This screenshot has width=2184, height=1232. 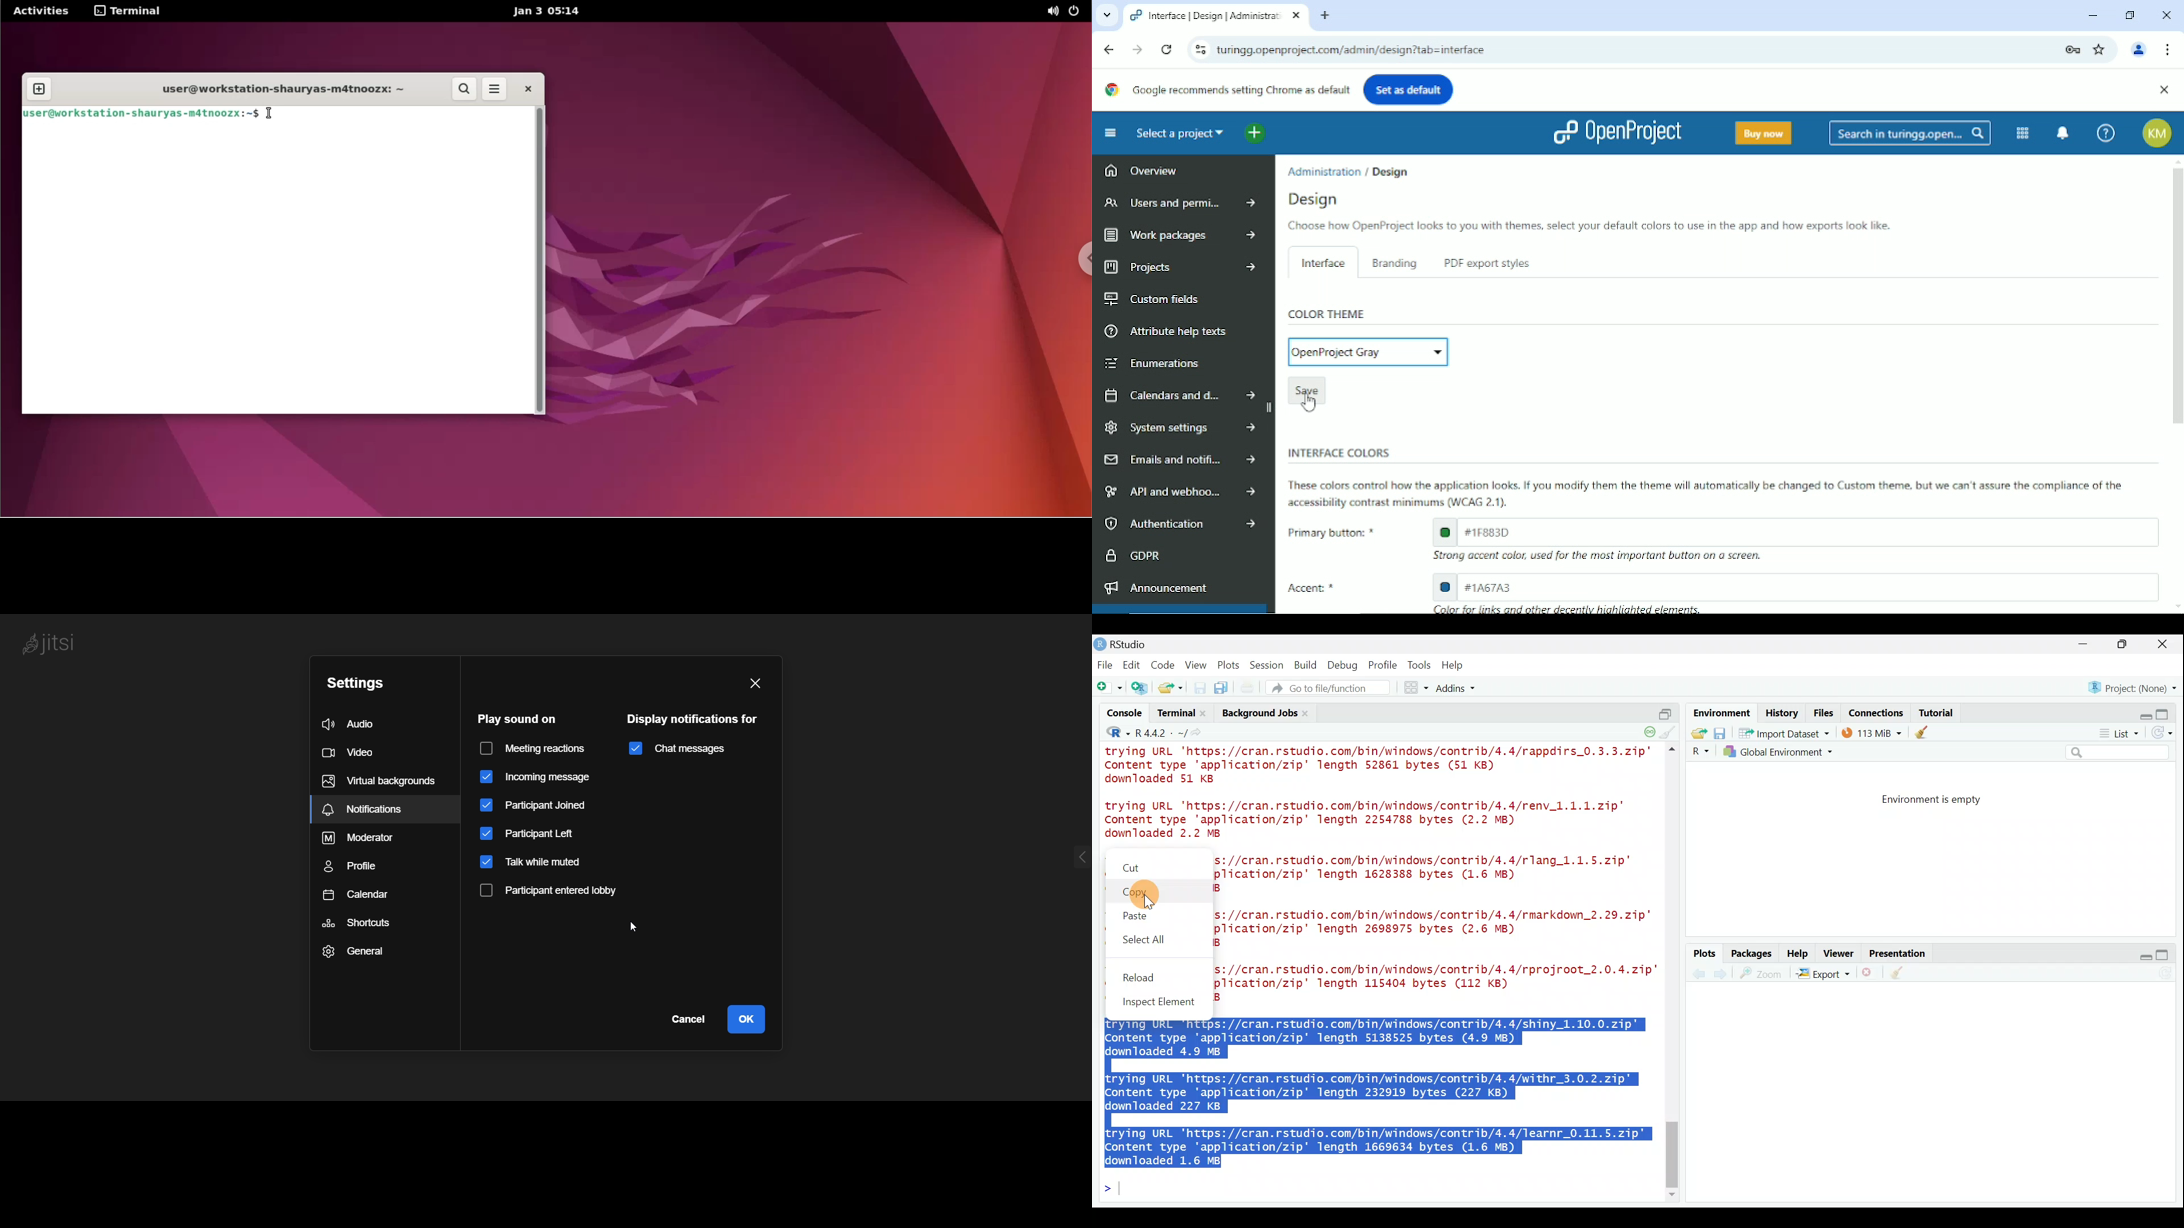 What do you see at coordinates (2120, 753) in the screenshot?
I see `Search bar` at bounding box center [2120, 753].